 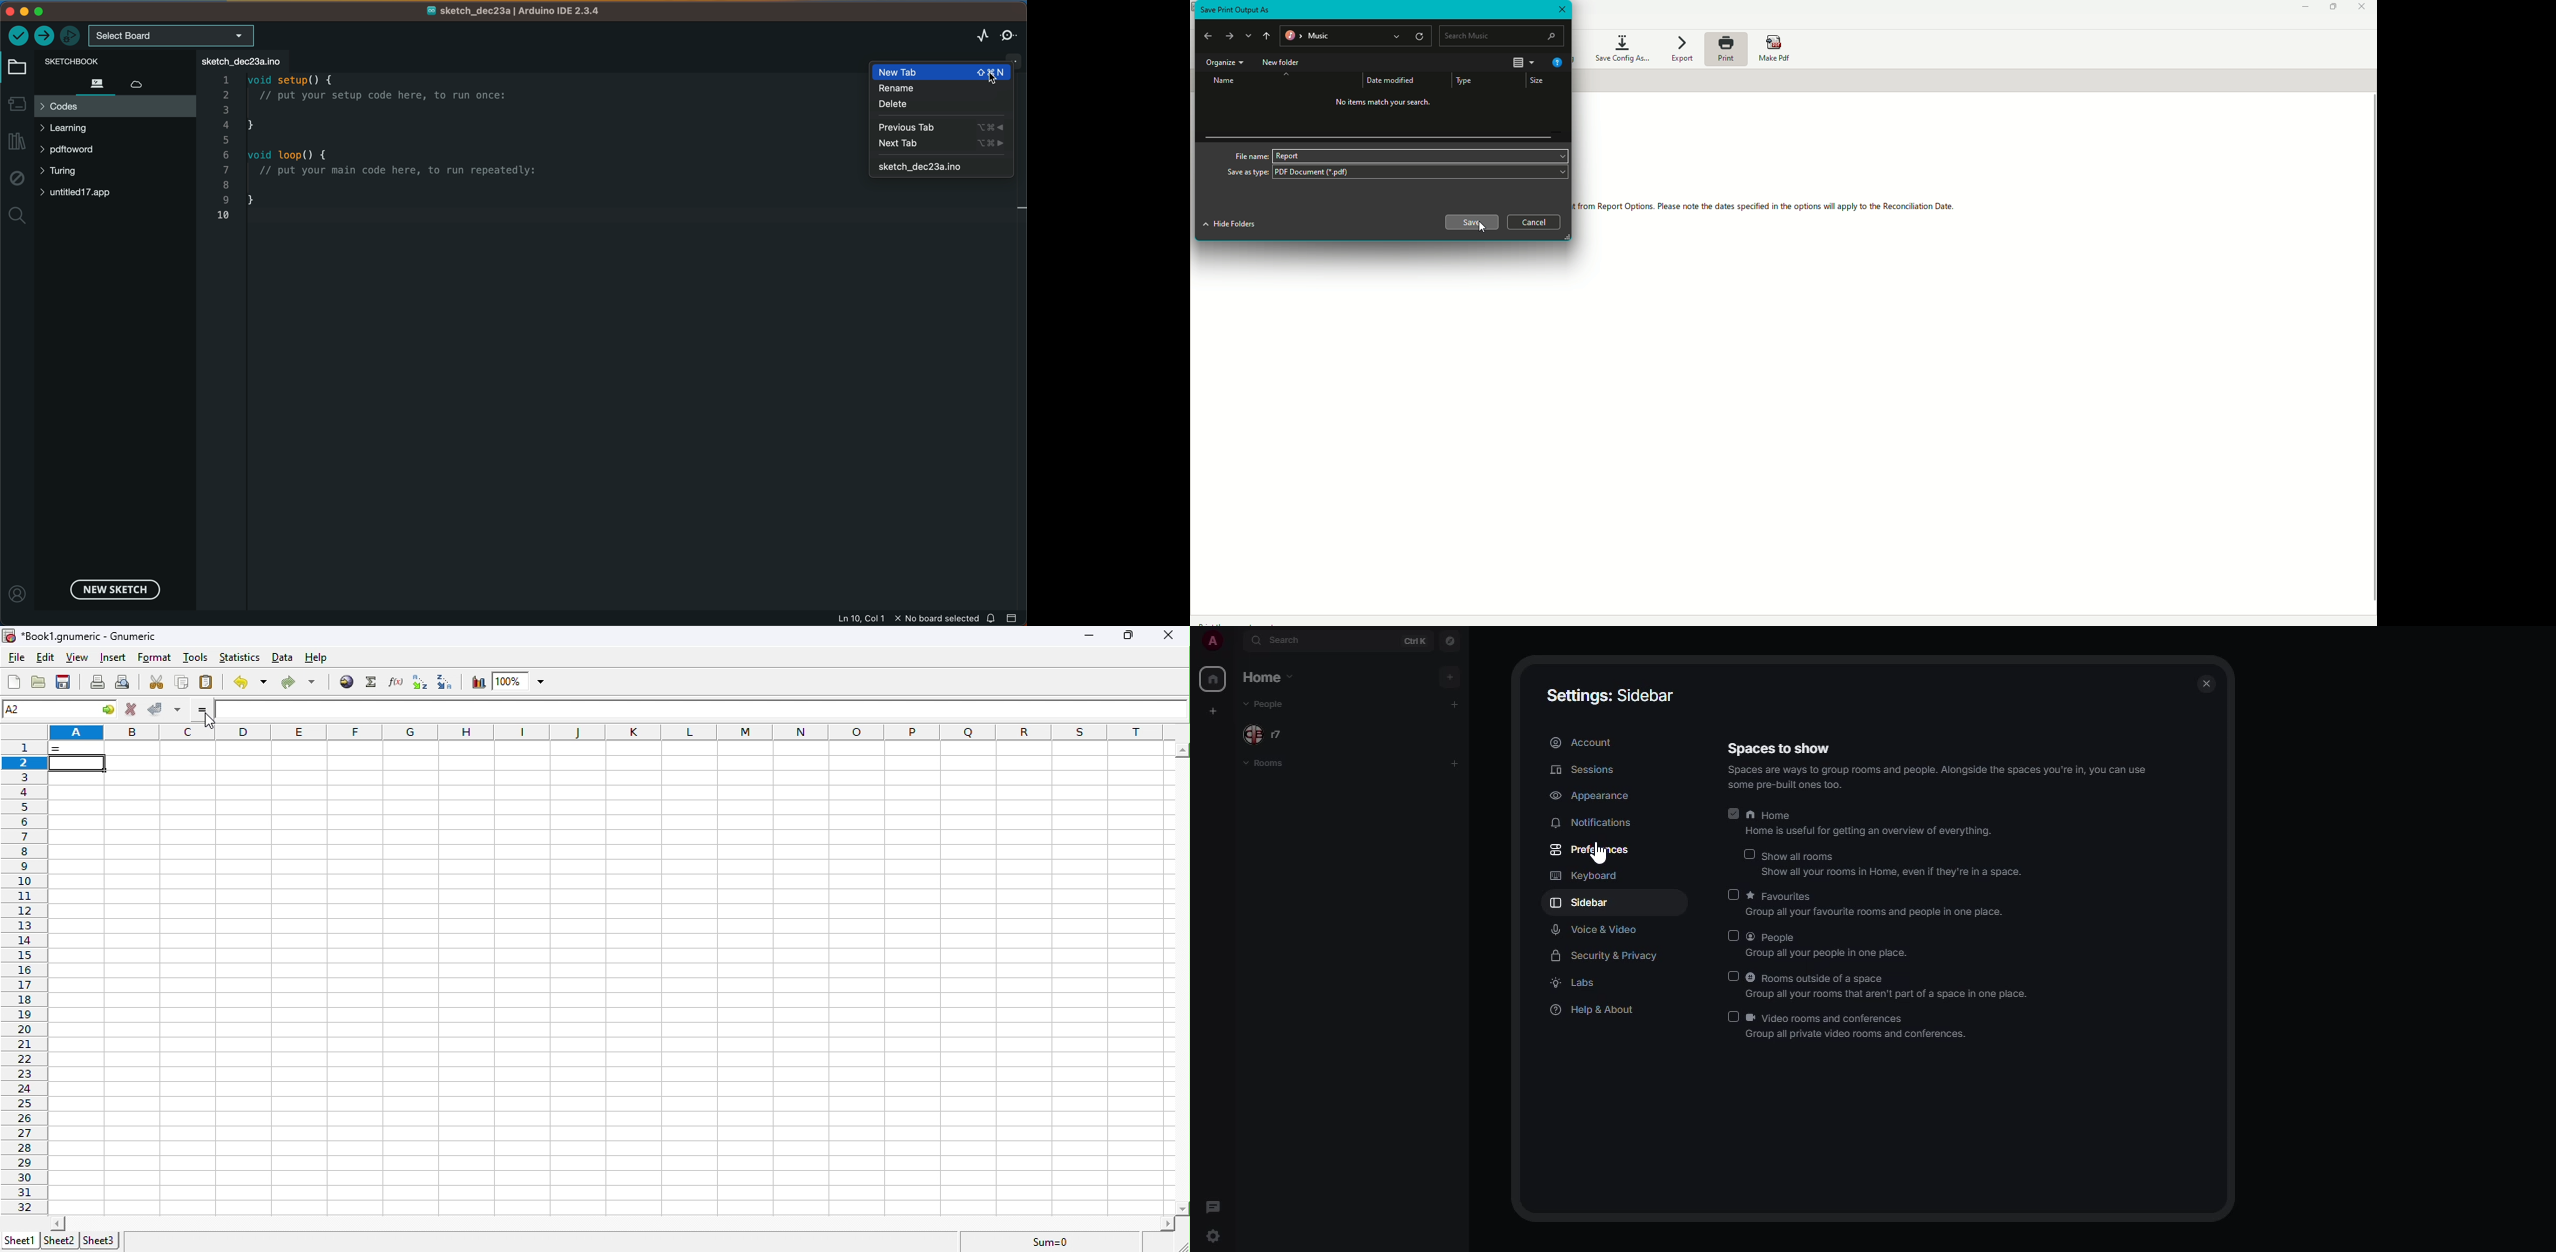 I want to click on insert, so click(x=115, y=657).